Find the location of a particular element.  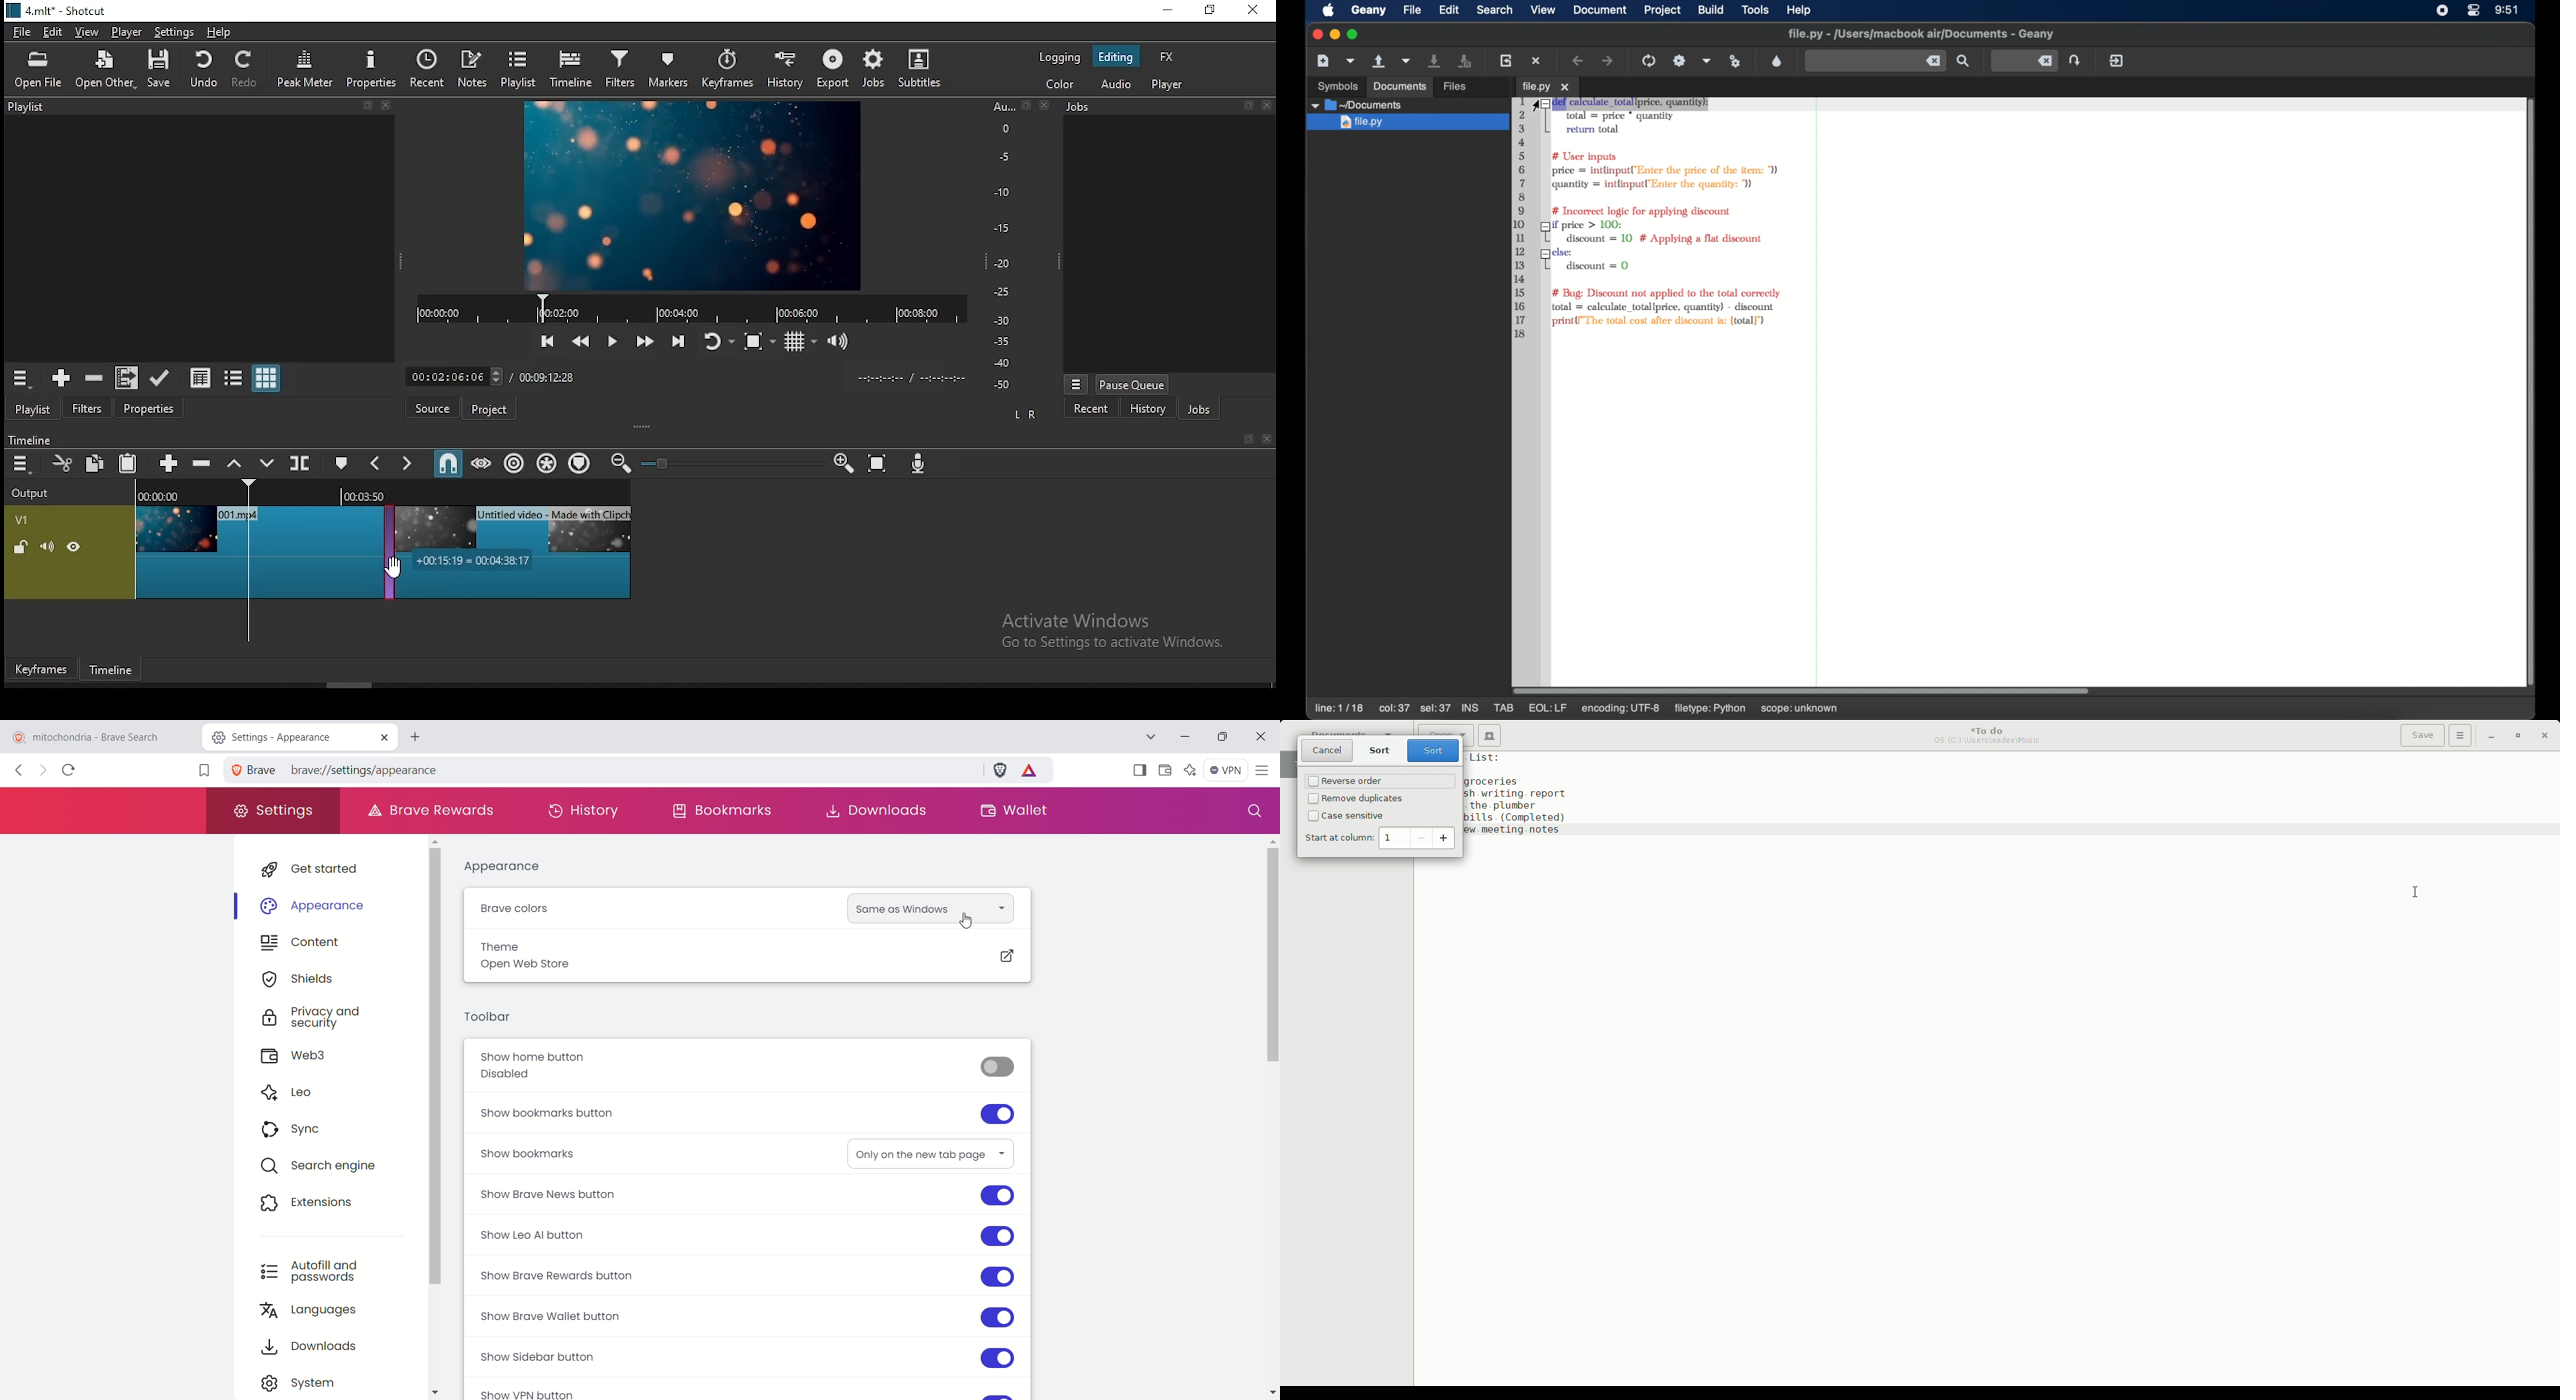

Case sensitive is located at coordinates (1351, 818).